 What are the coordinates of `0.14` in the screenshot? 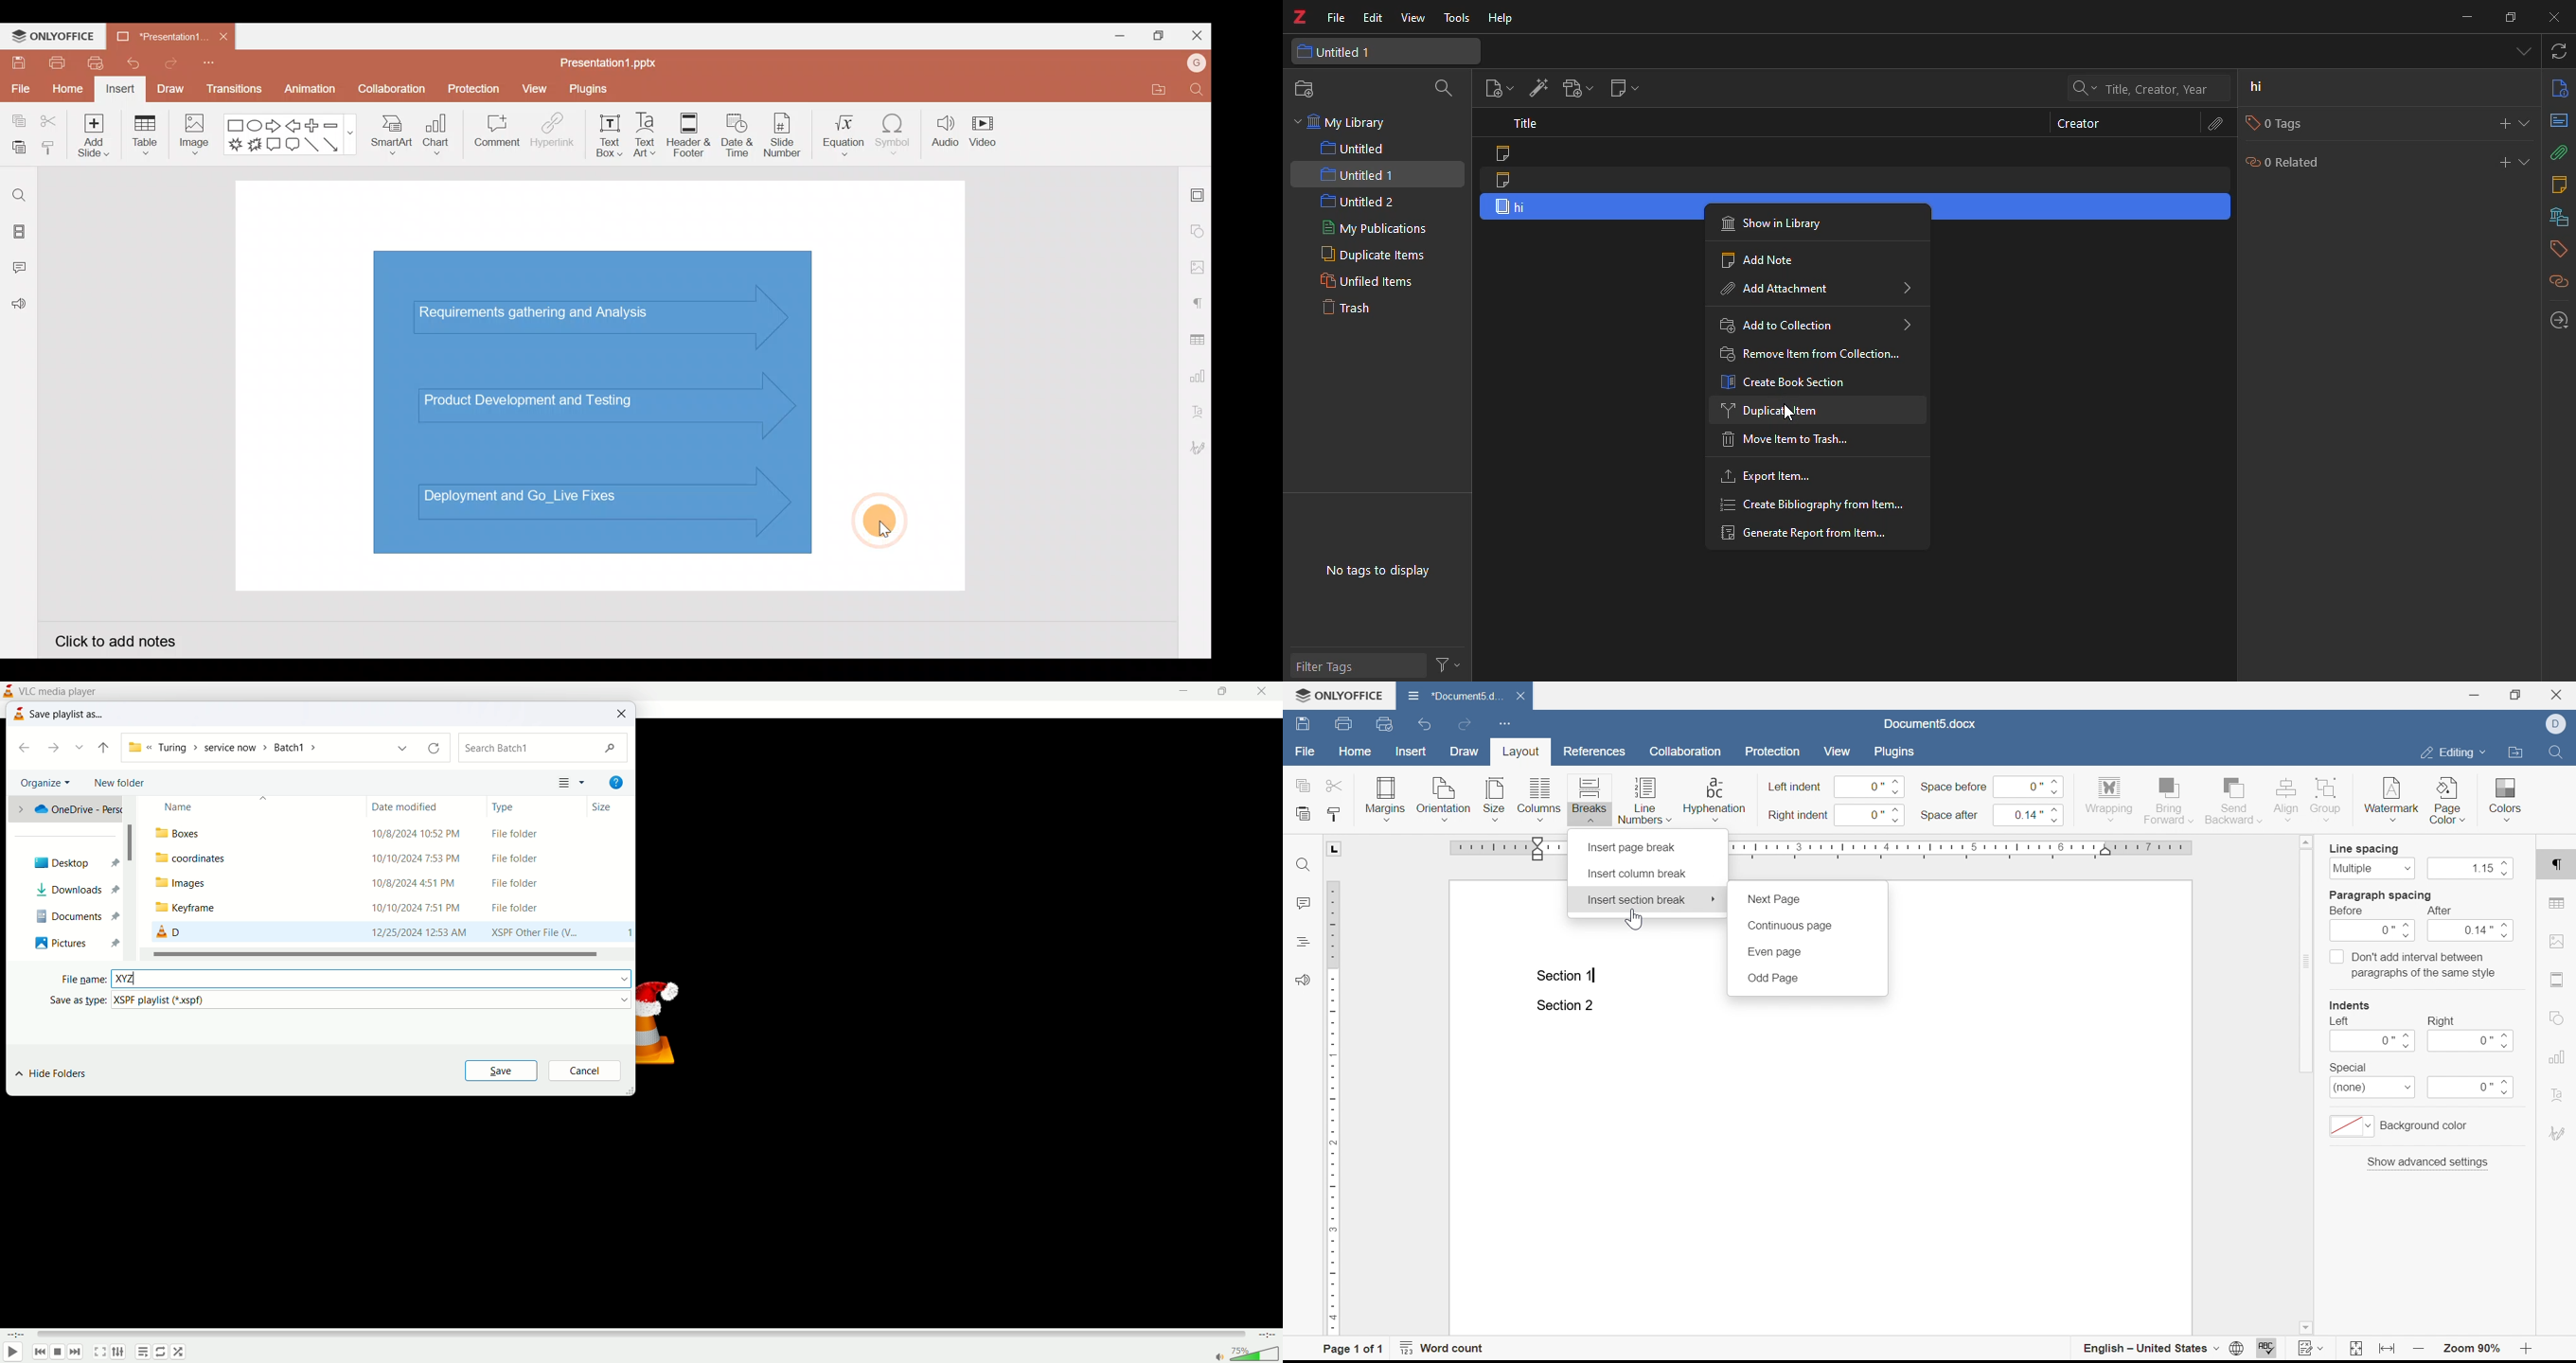 It's located at (2474, 932).